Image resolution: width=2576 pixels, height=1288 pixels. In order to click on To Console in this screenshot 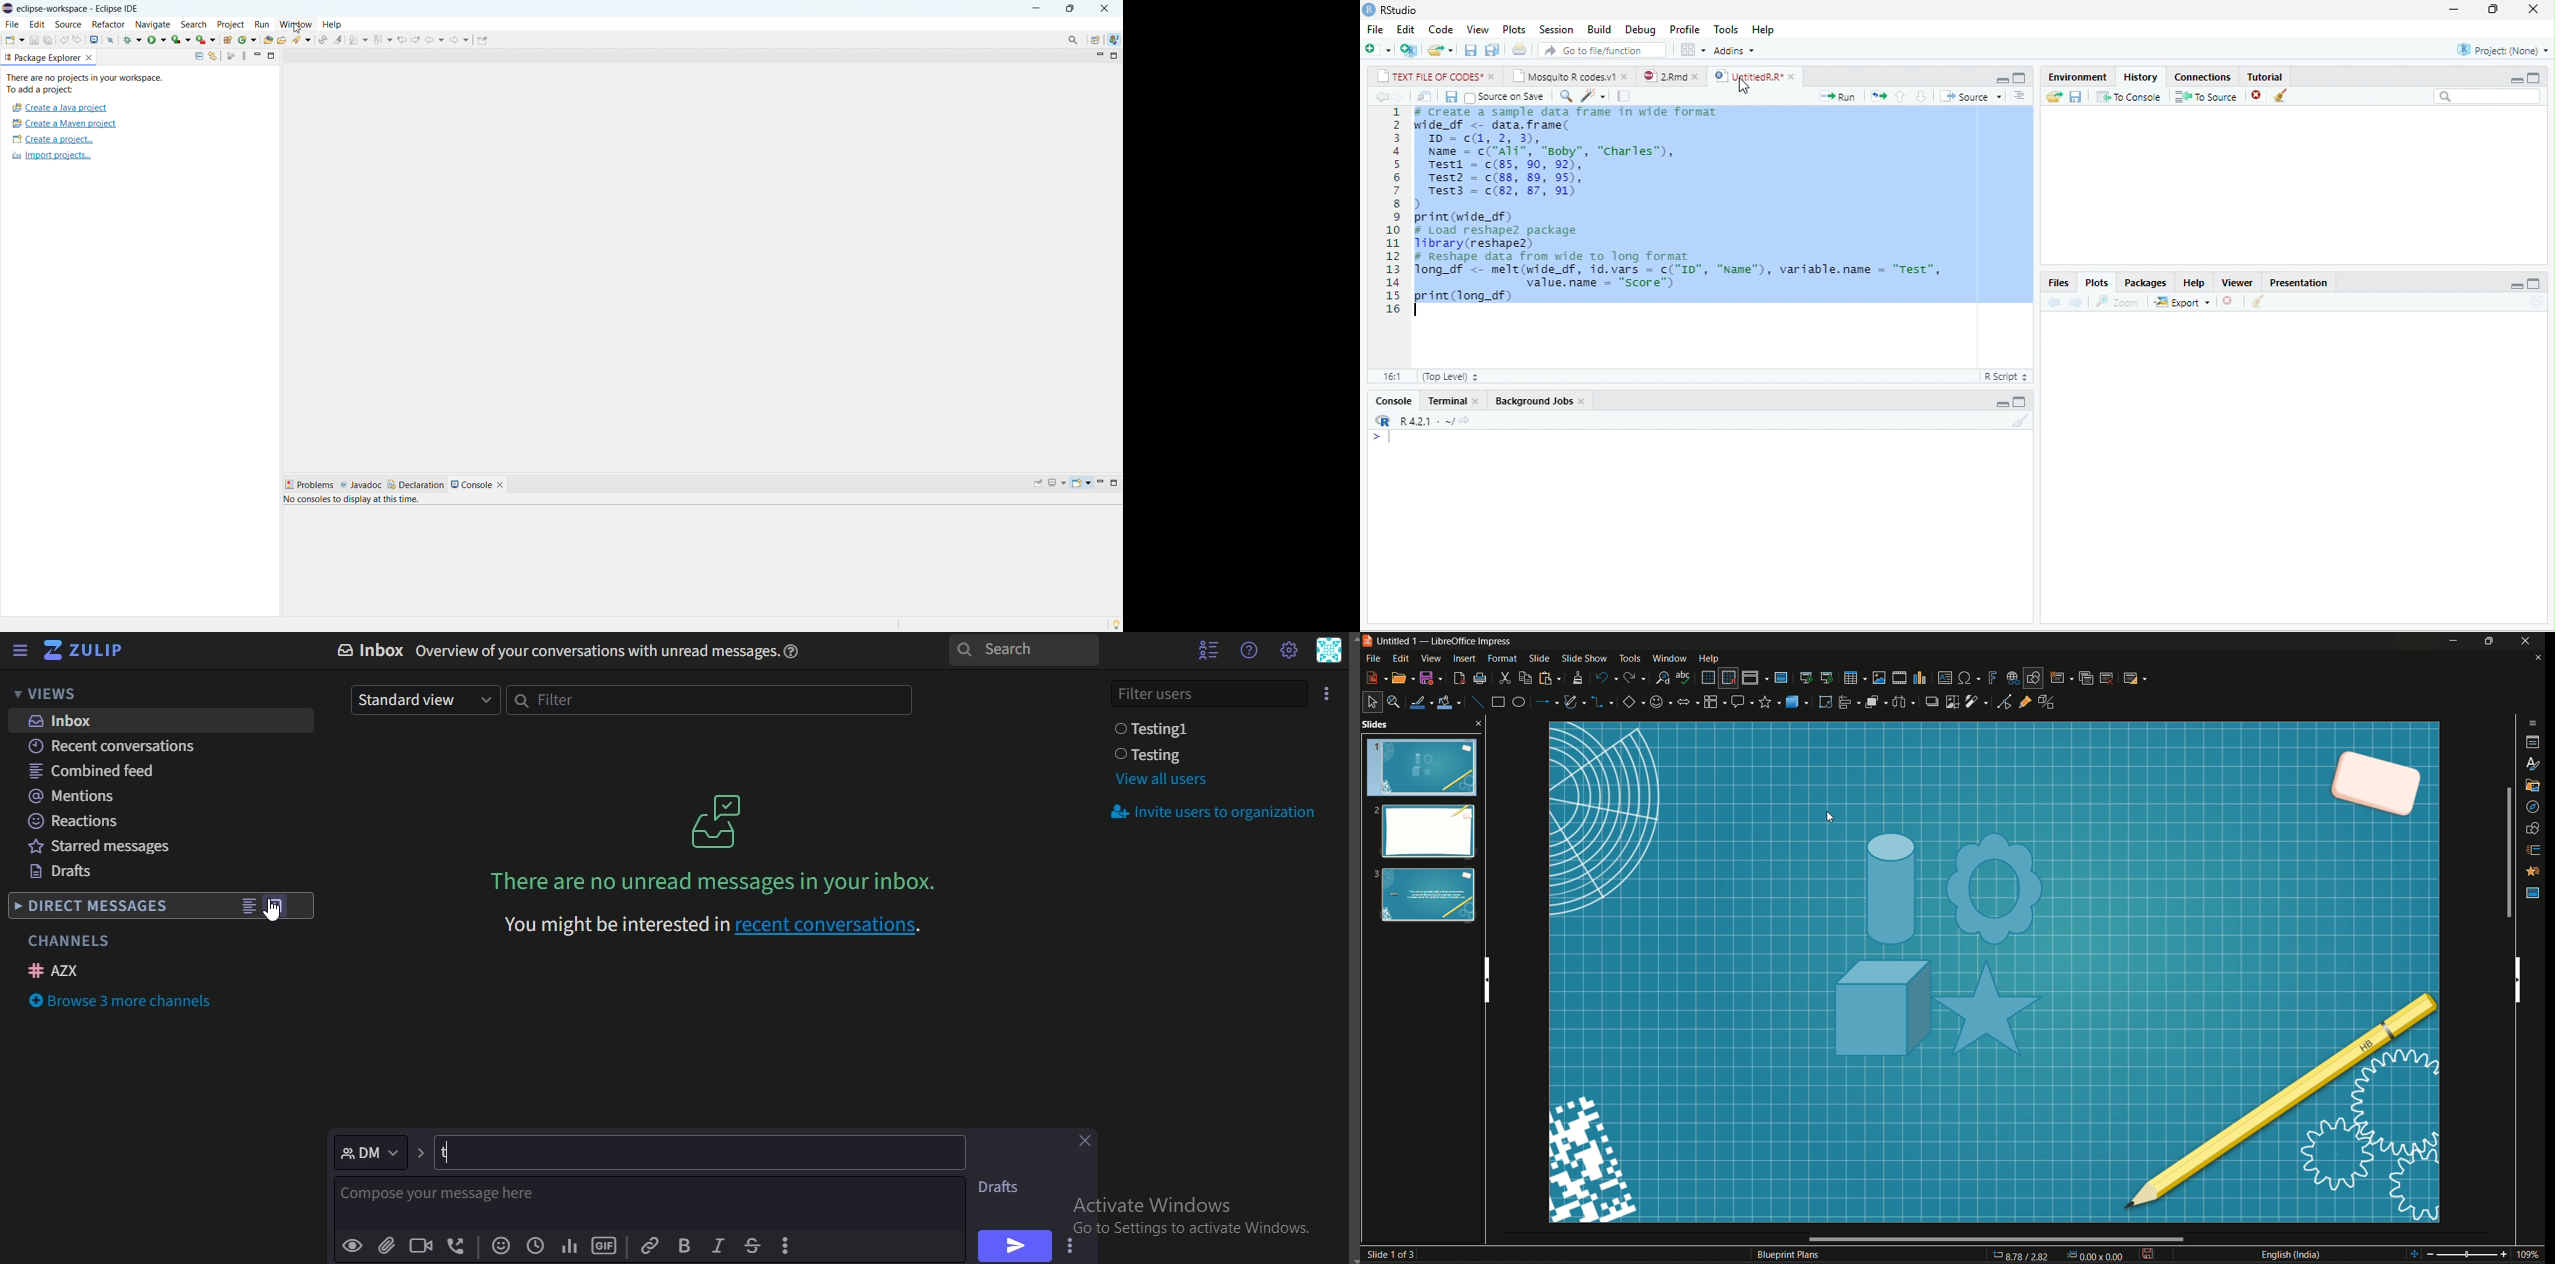, I will do `click(2129, 95)`.